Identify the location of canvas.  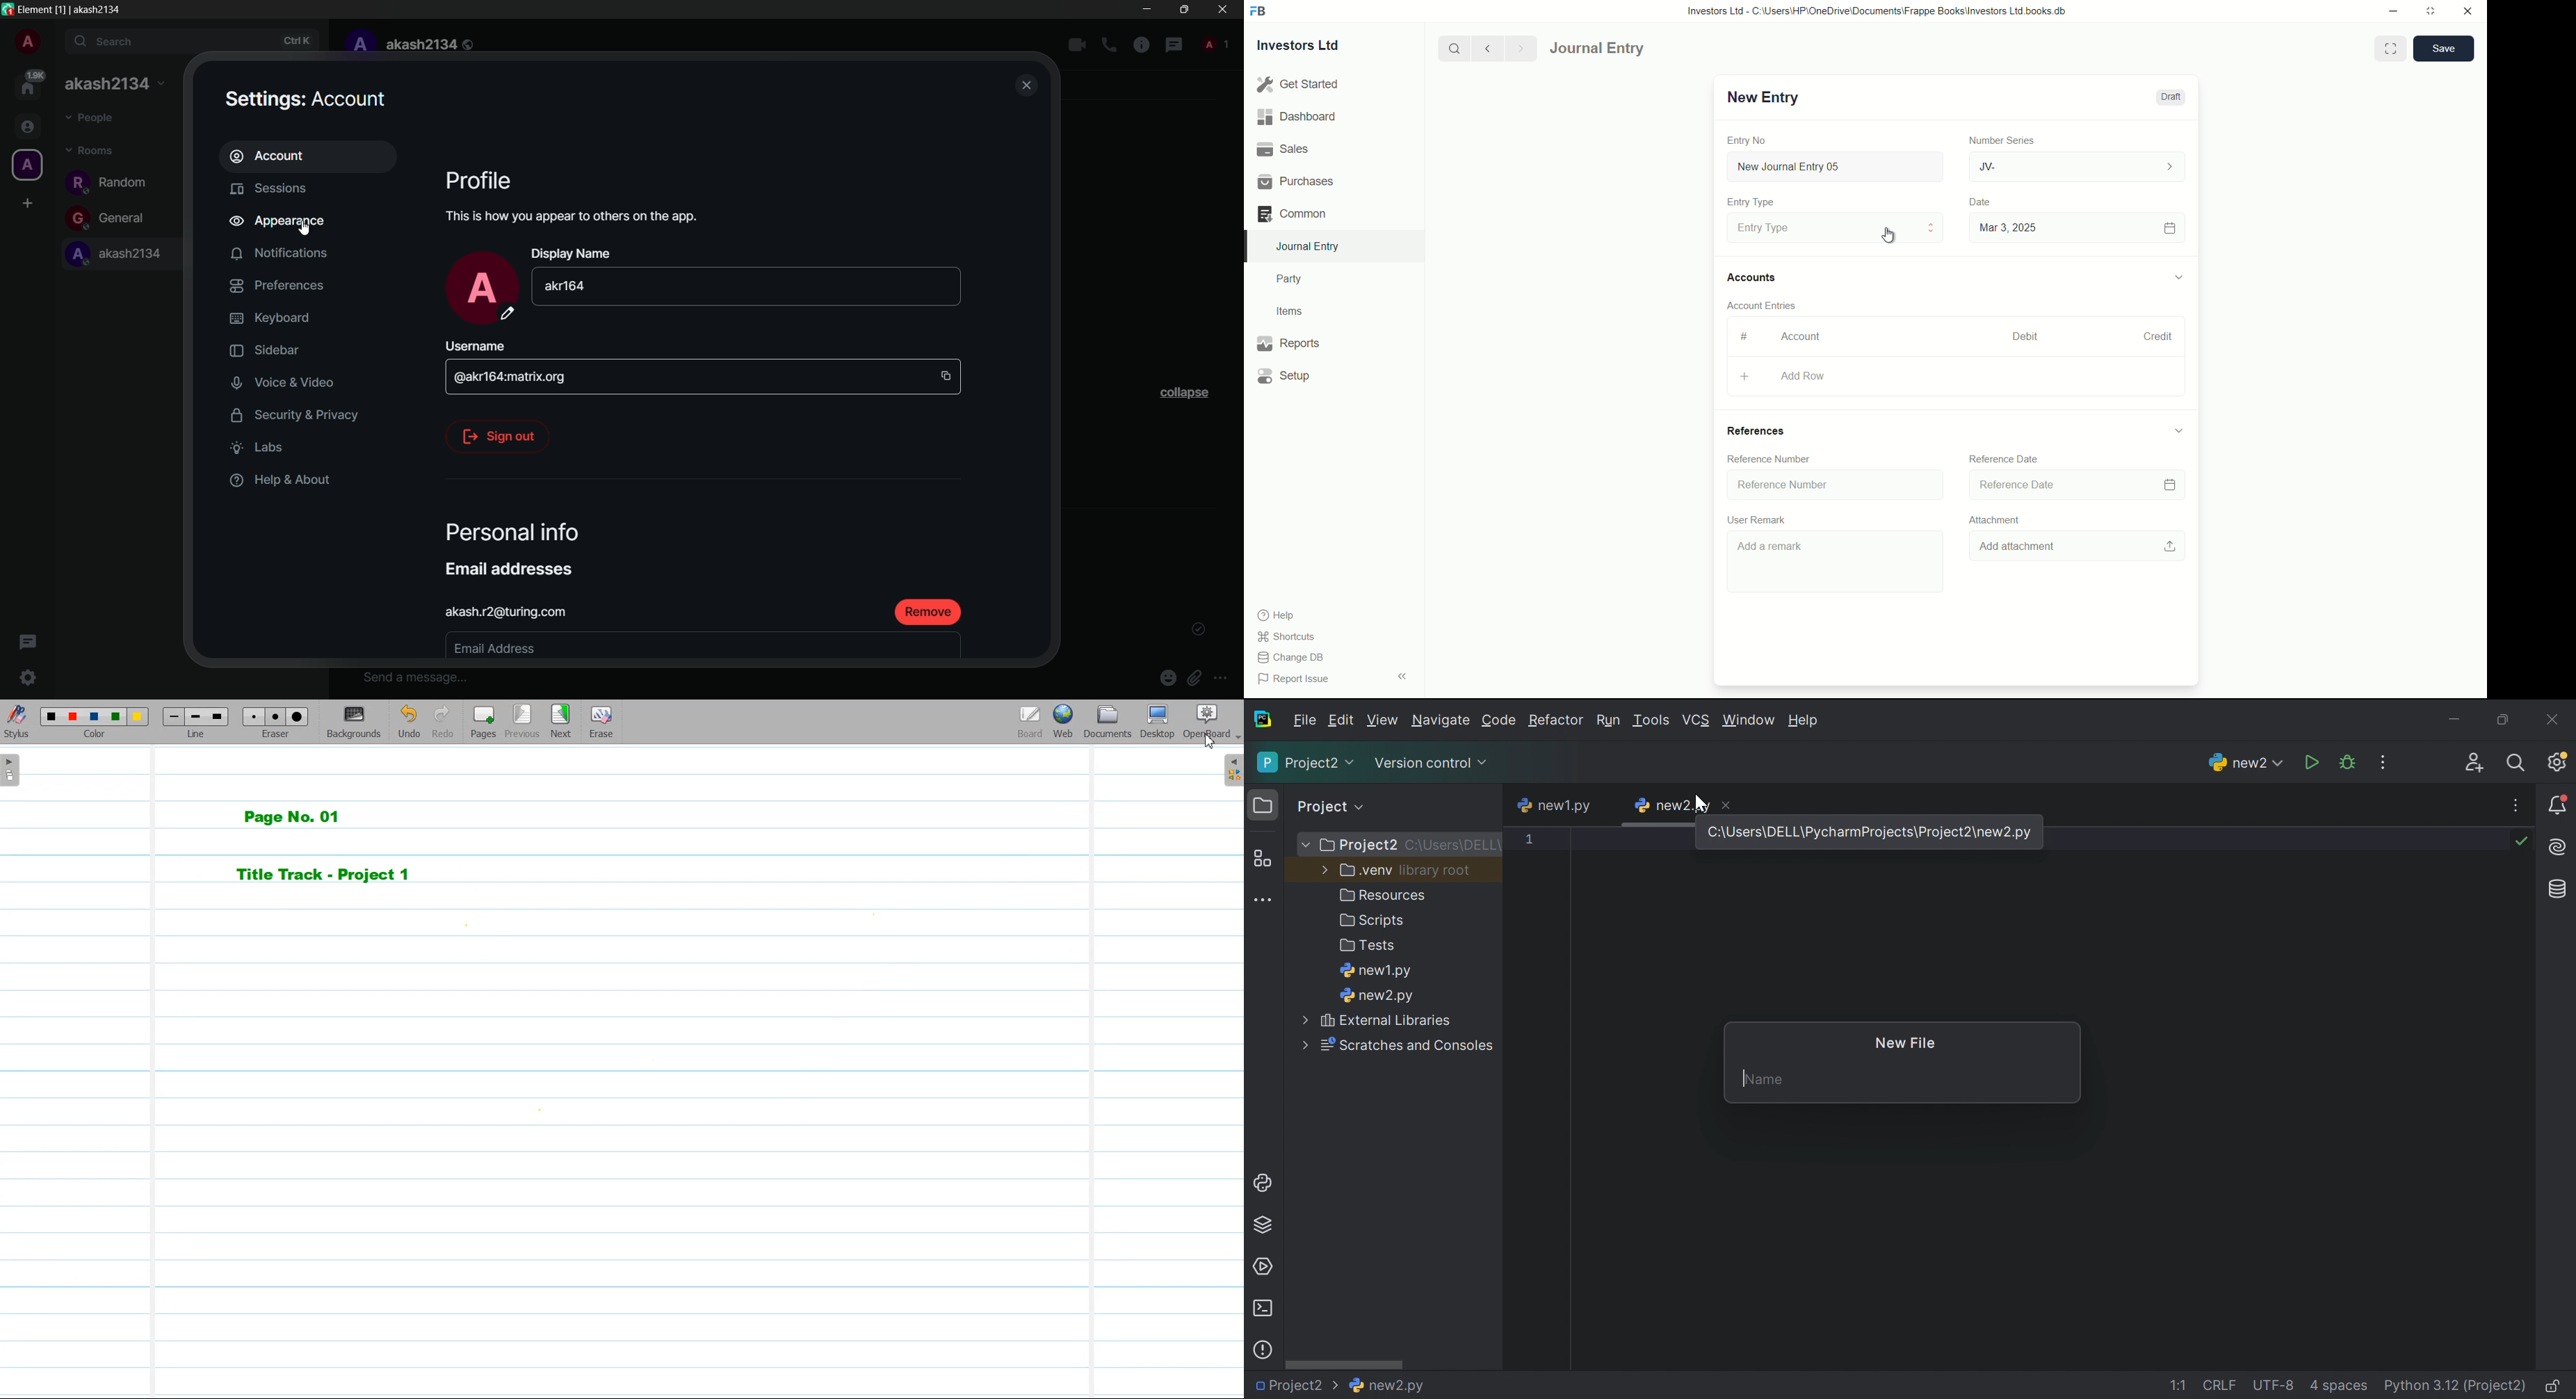
(715, 645).